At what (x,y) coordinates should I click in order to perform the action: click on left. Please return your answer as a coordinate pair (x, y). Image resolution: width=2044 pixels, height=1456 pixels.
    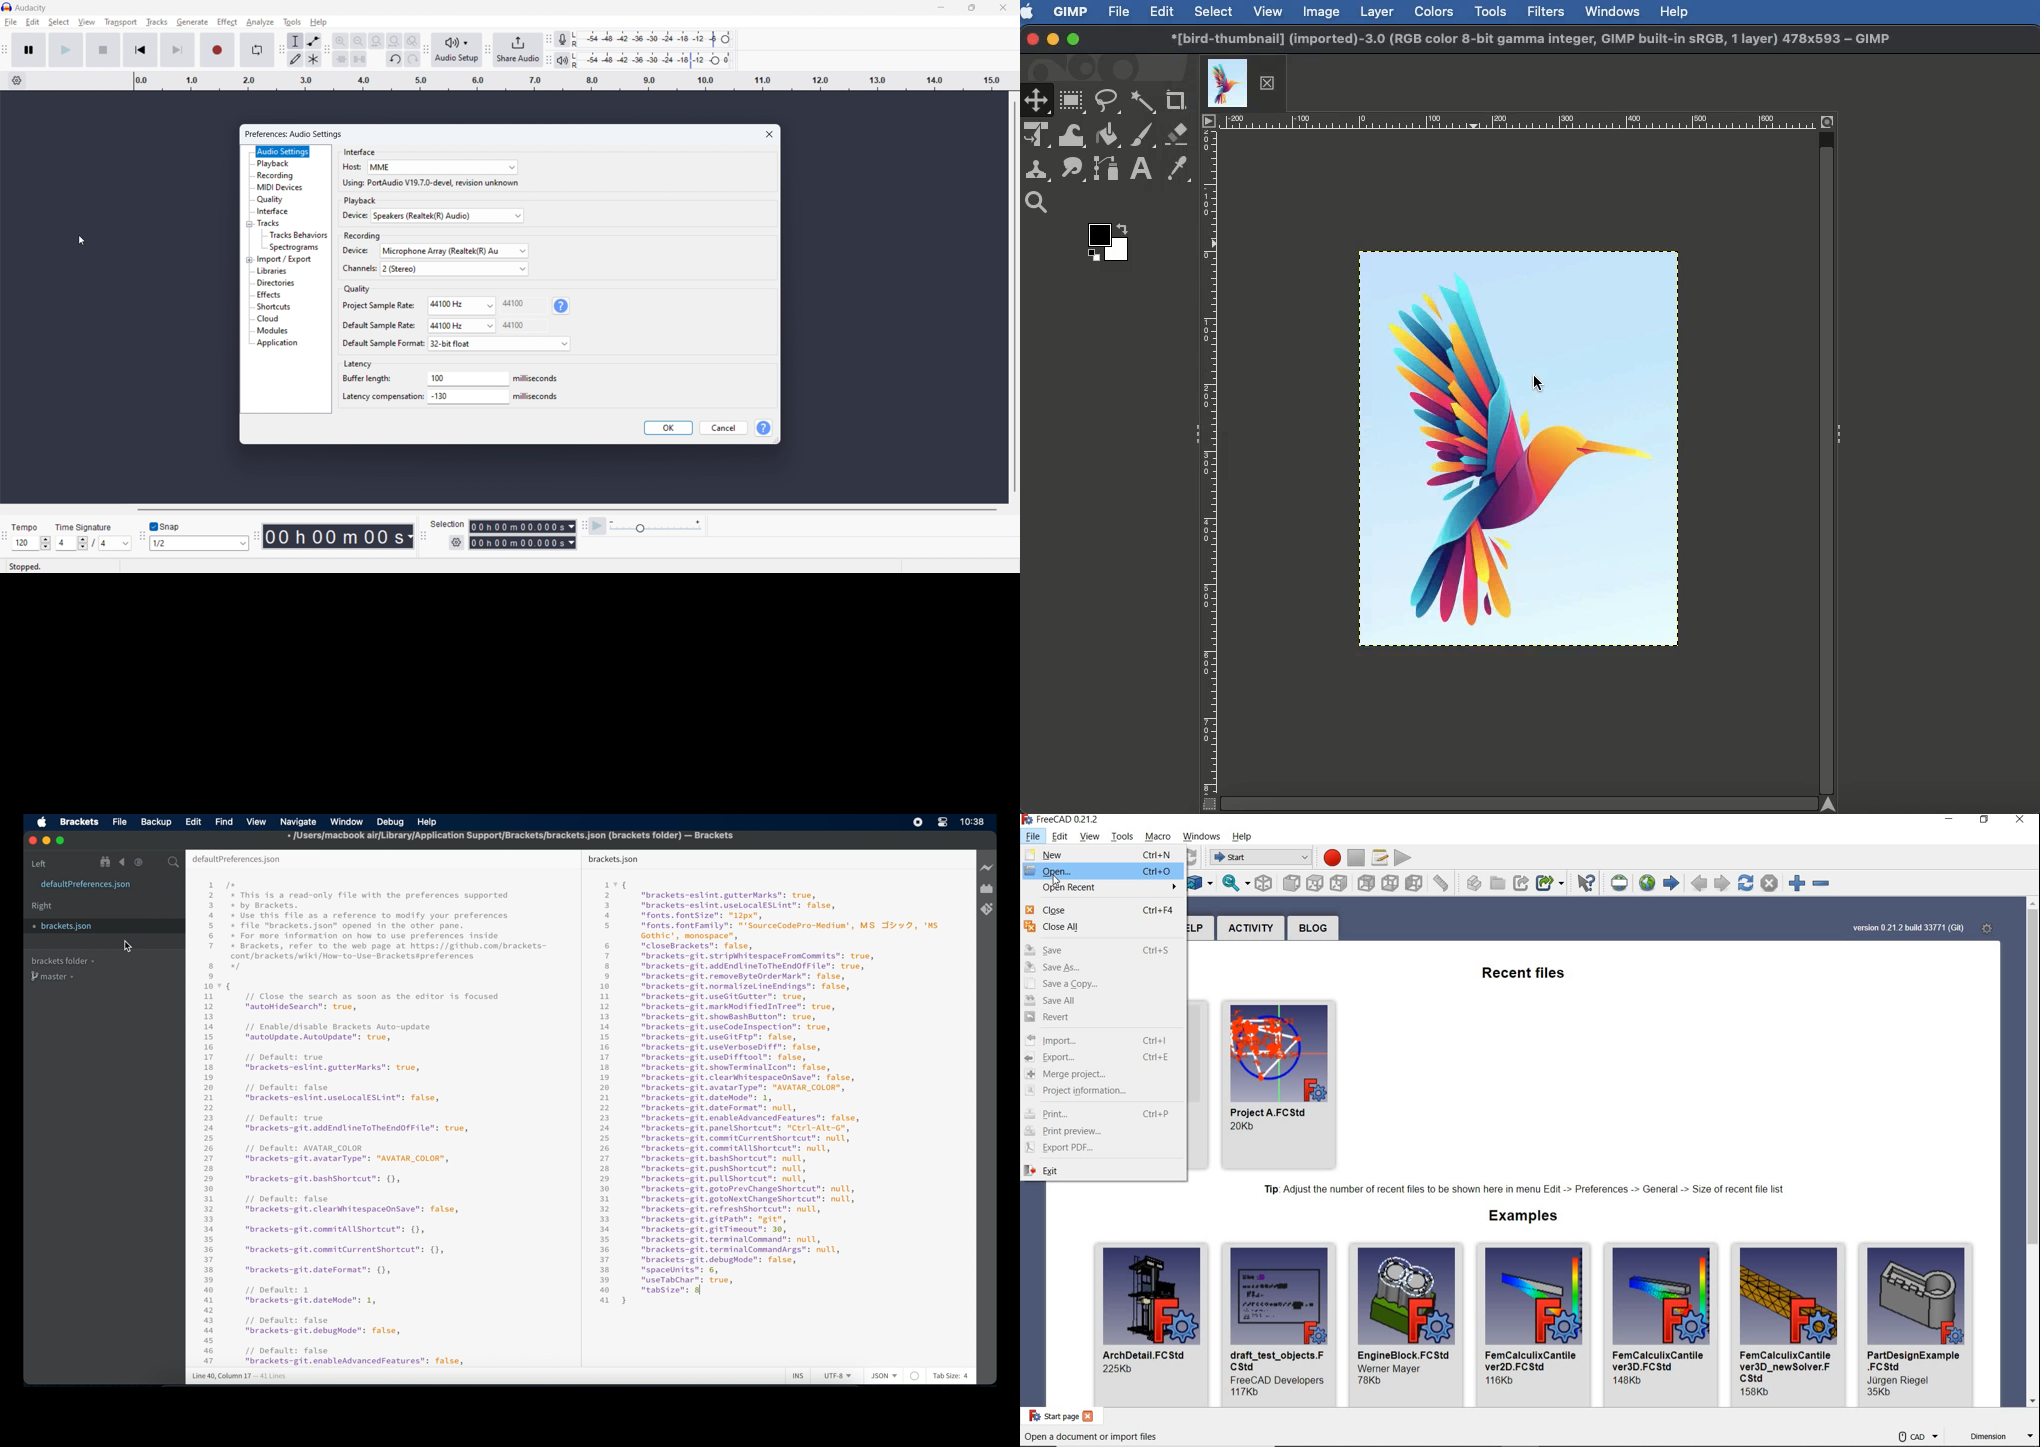
    Looking at the image, I should click on (39, 864).